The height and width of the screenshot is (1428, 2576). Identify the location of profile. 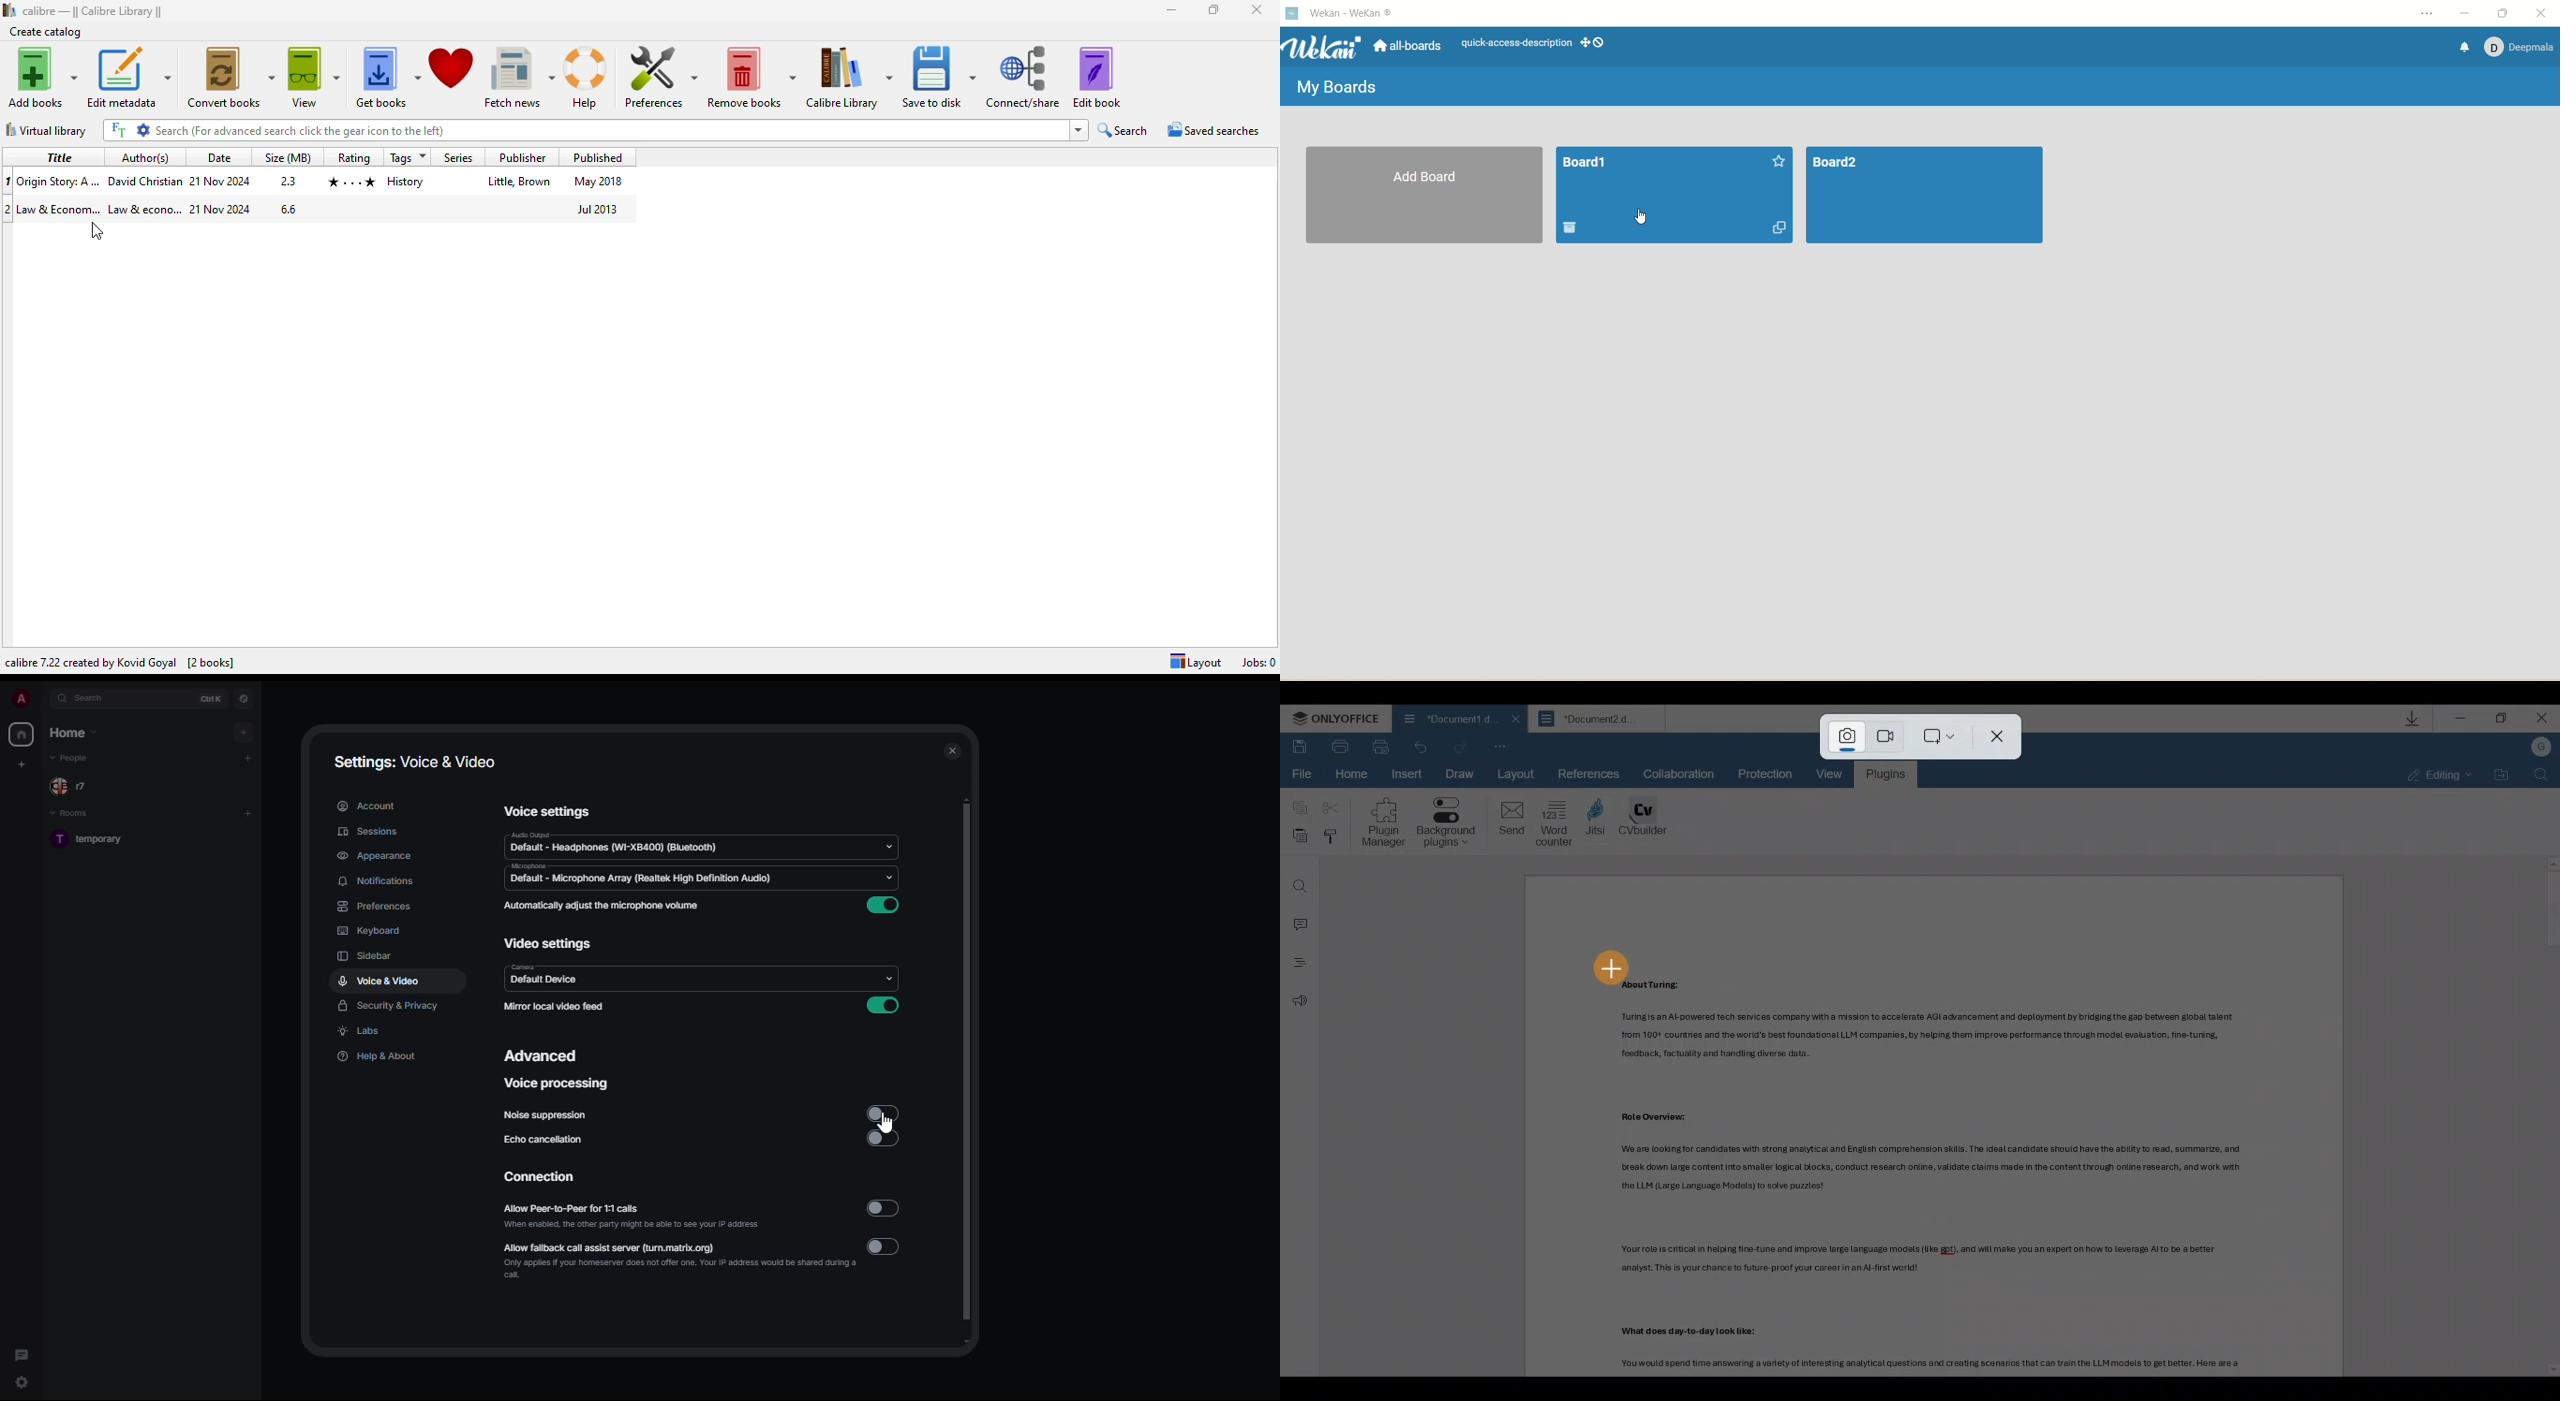
(22, 698).